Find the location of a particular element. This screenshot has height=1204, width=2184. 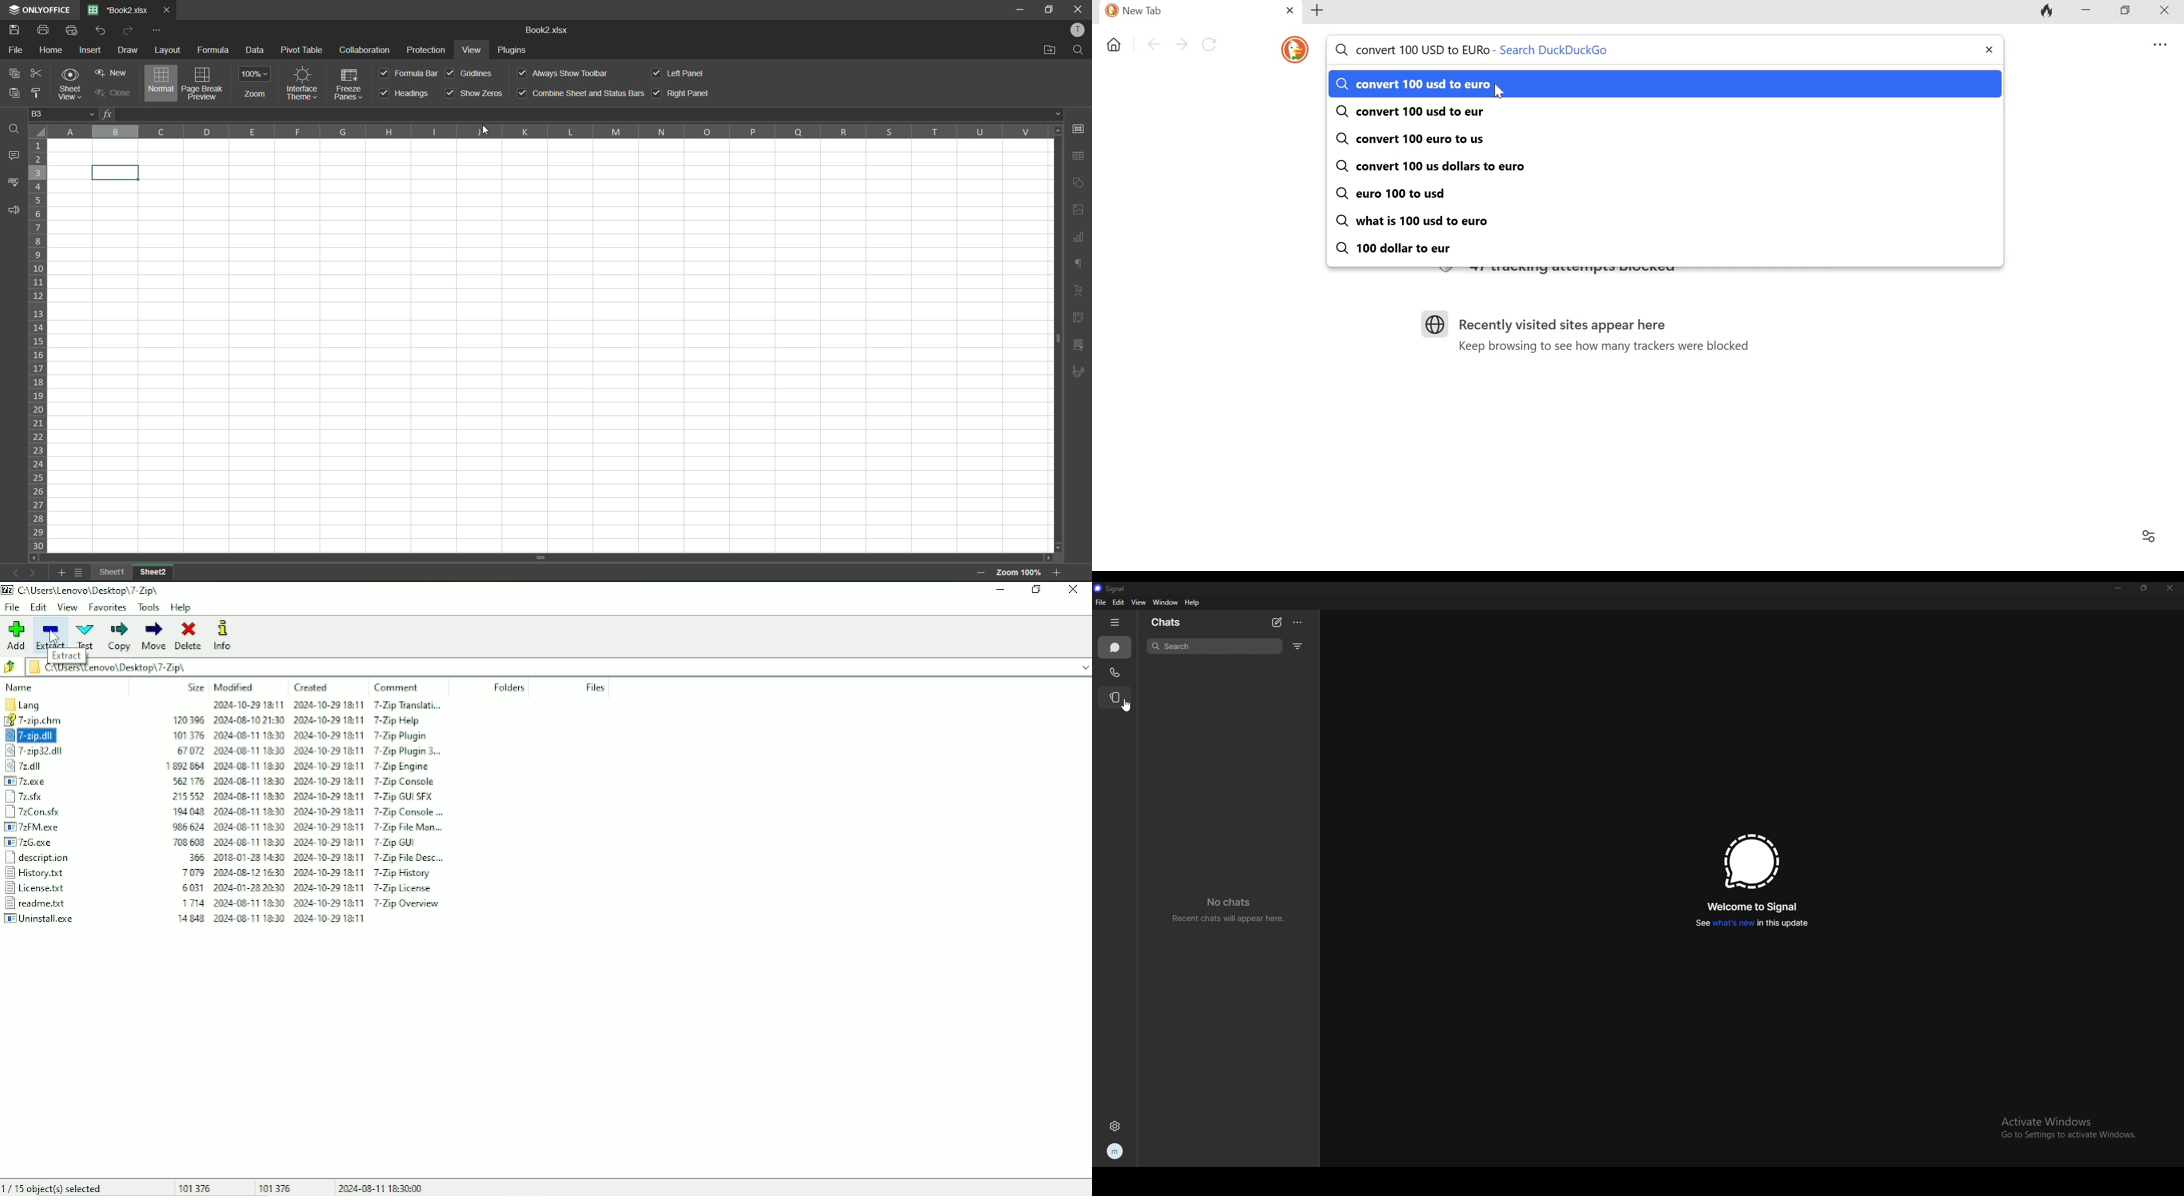

sheet 1 is located at coordinates (113, 574).